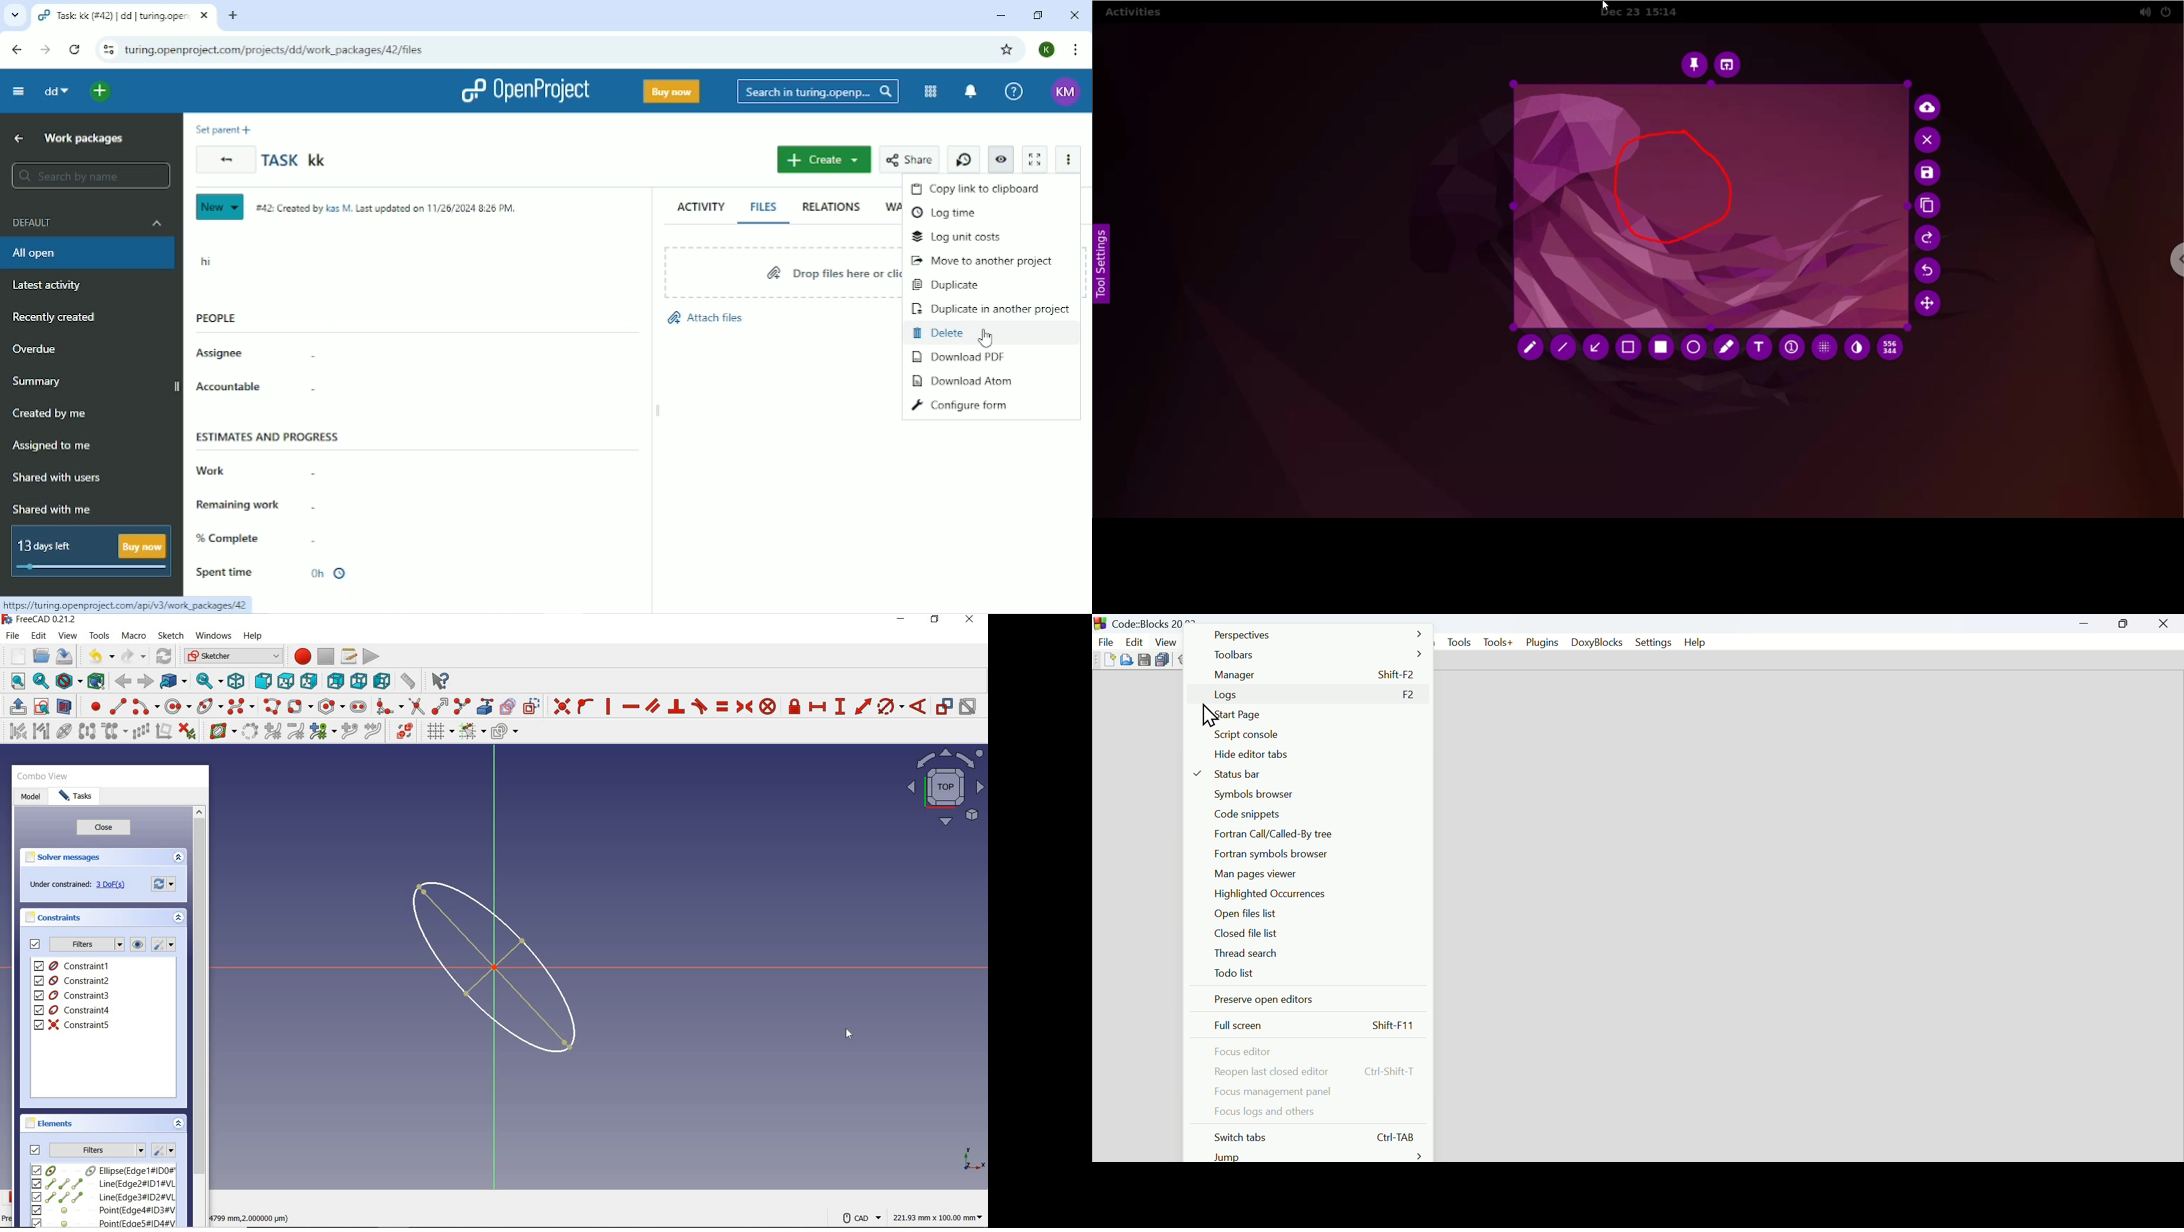  I want to click on Preserve open editors, so click(1318, 998).